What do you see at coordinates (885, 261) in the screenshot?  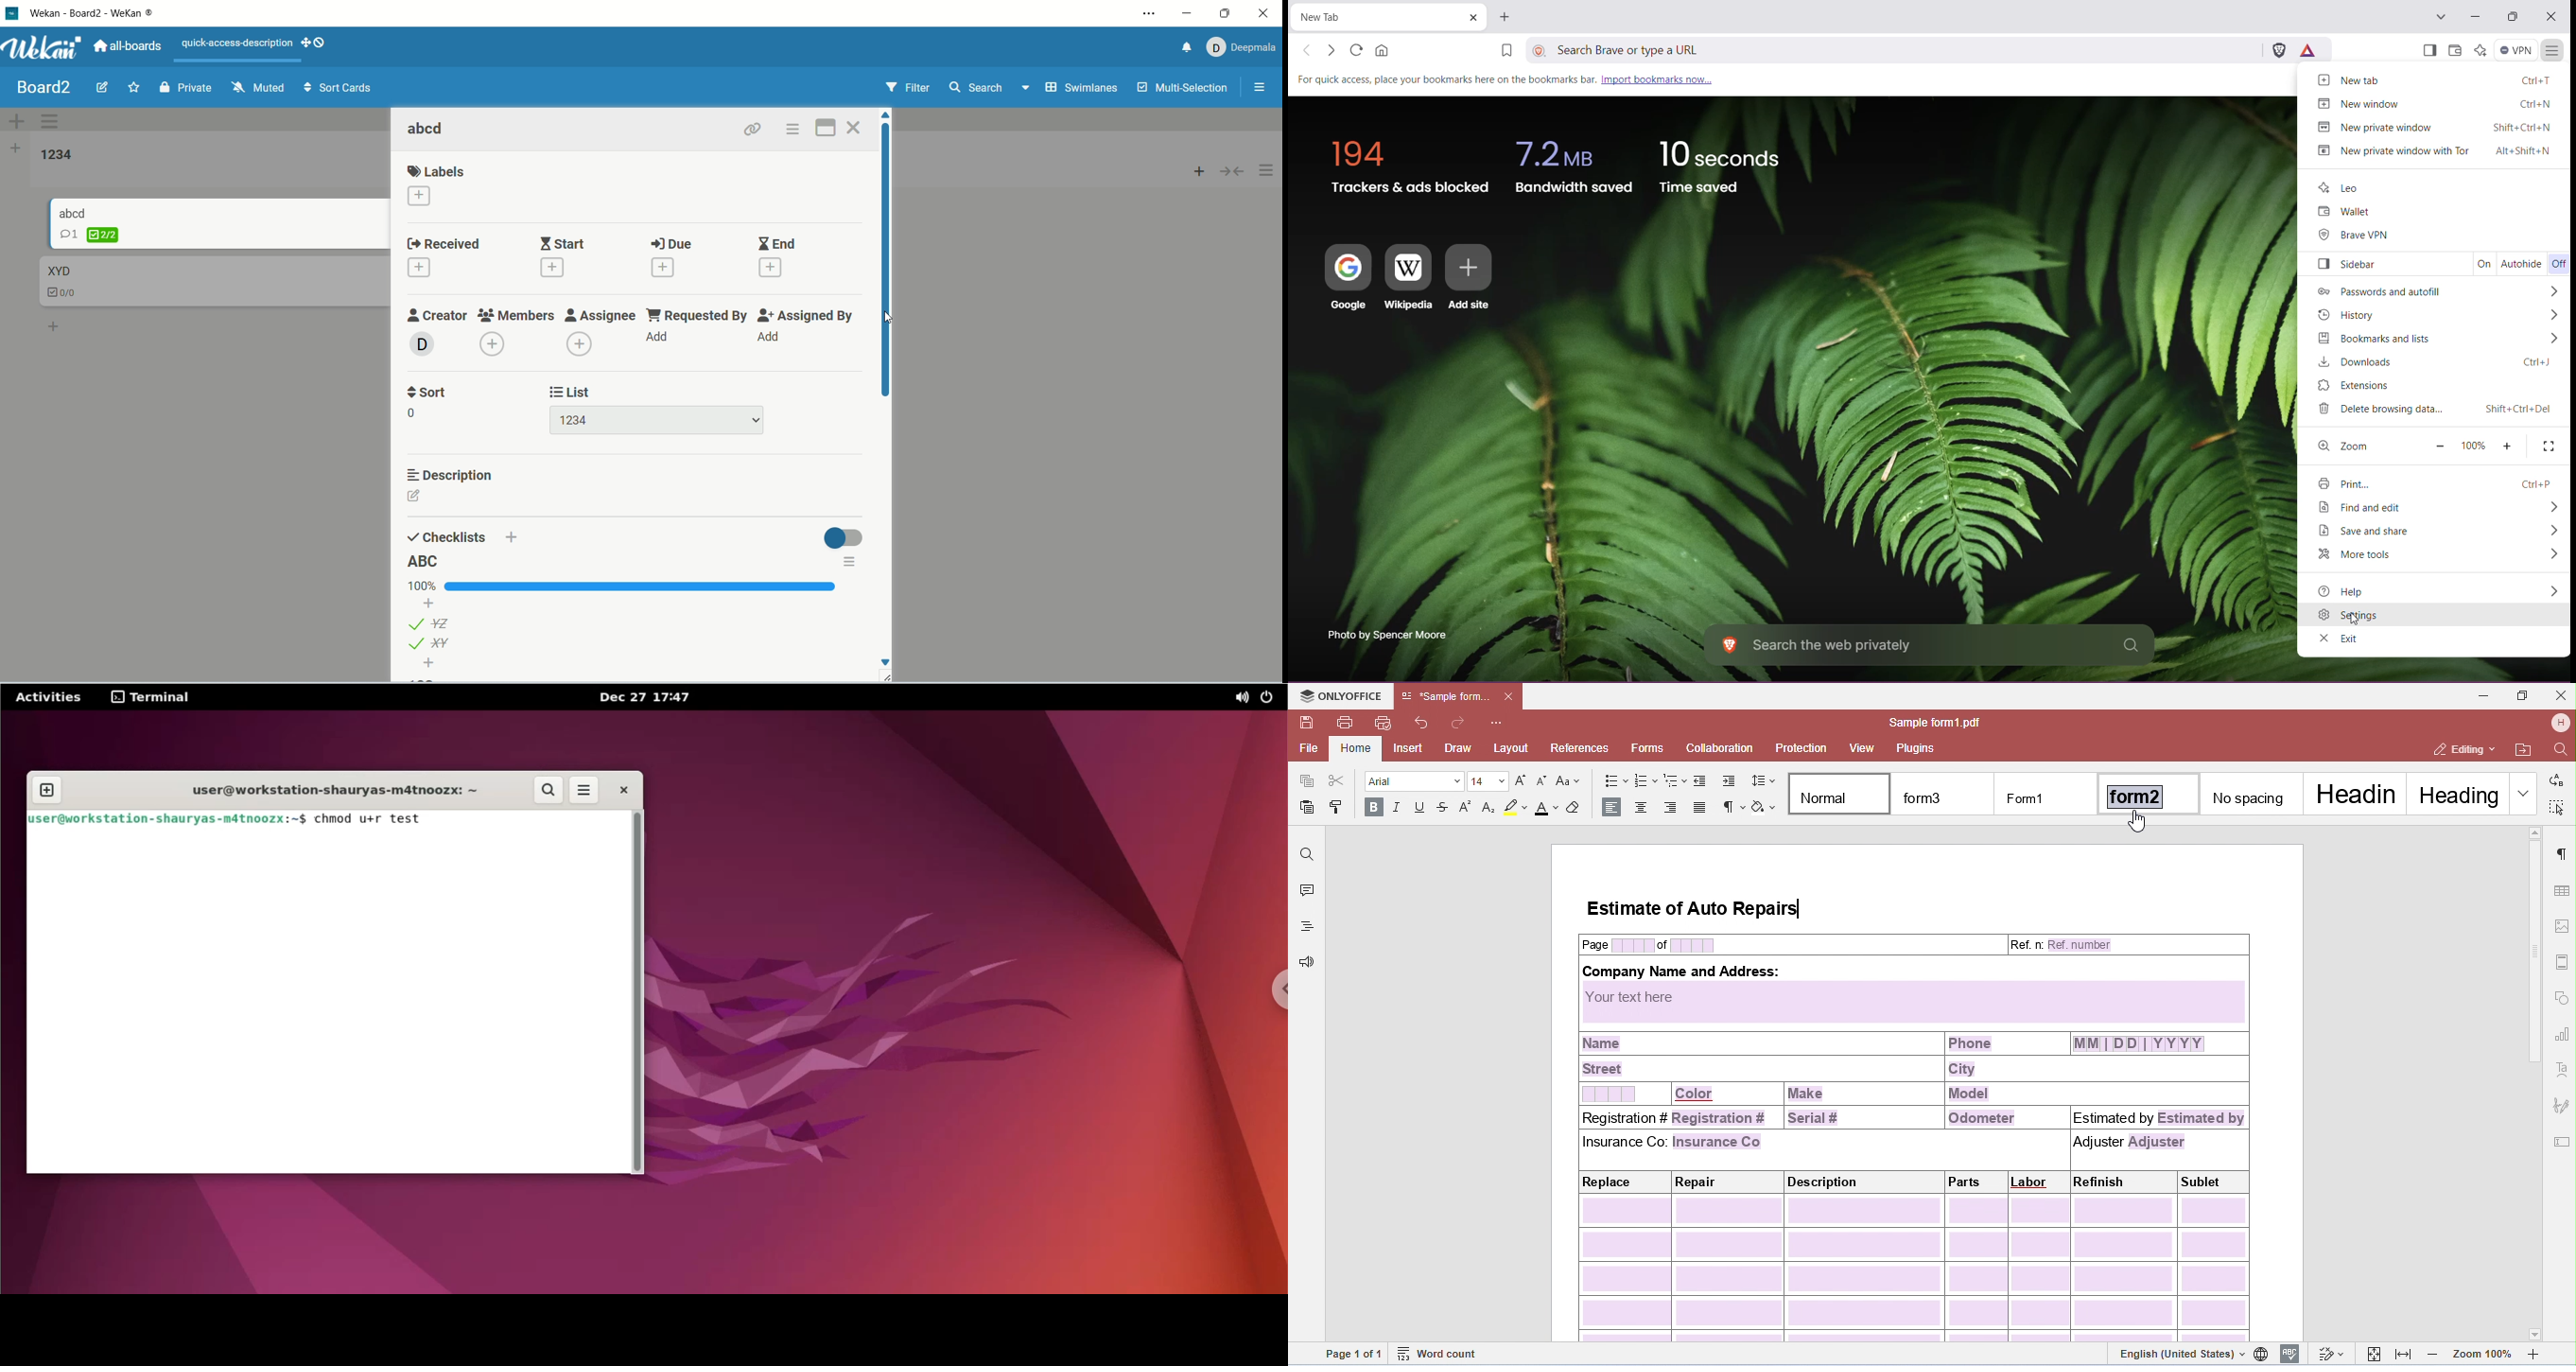 I see `vertical scroll bar` at bounding box center [885, 261].